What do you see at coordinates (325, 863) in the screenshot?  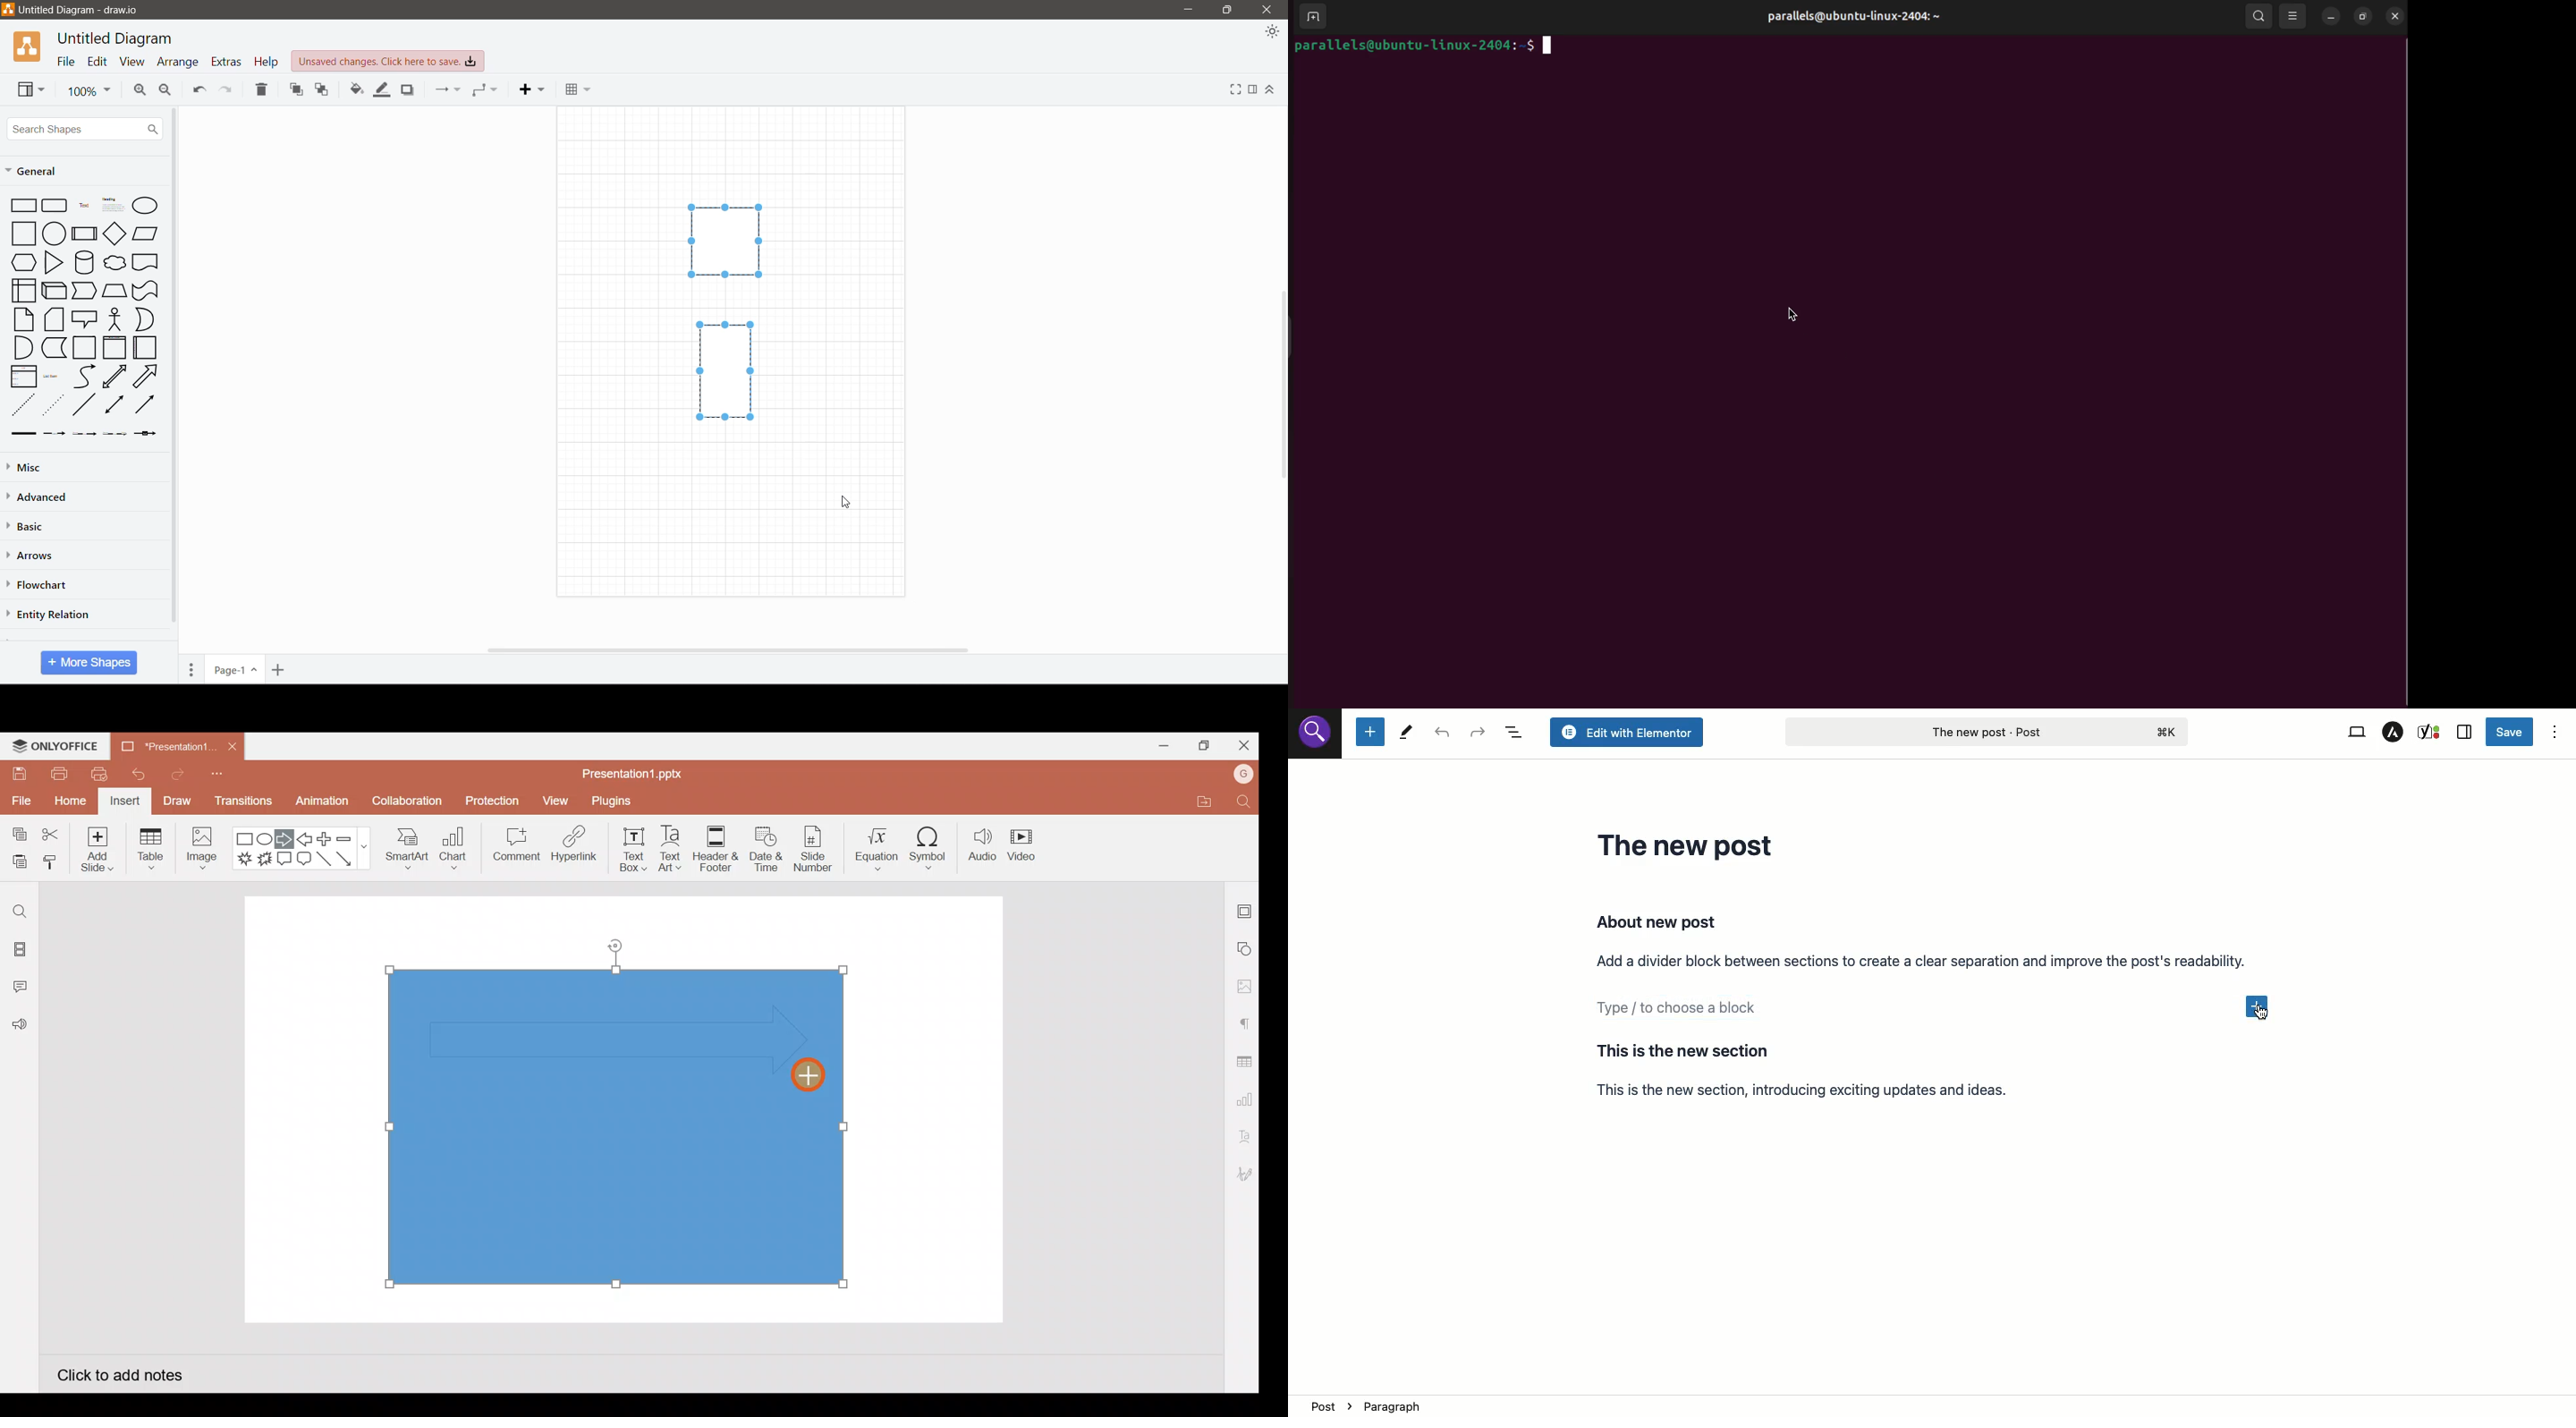 I see `Line` at bounding box center [325, 863].